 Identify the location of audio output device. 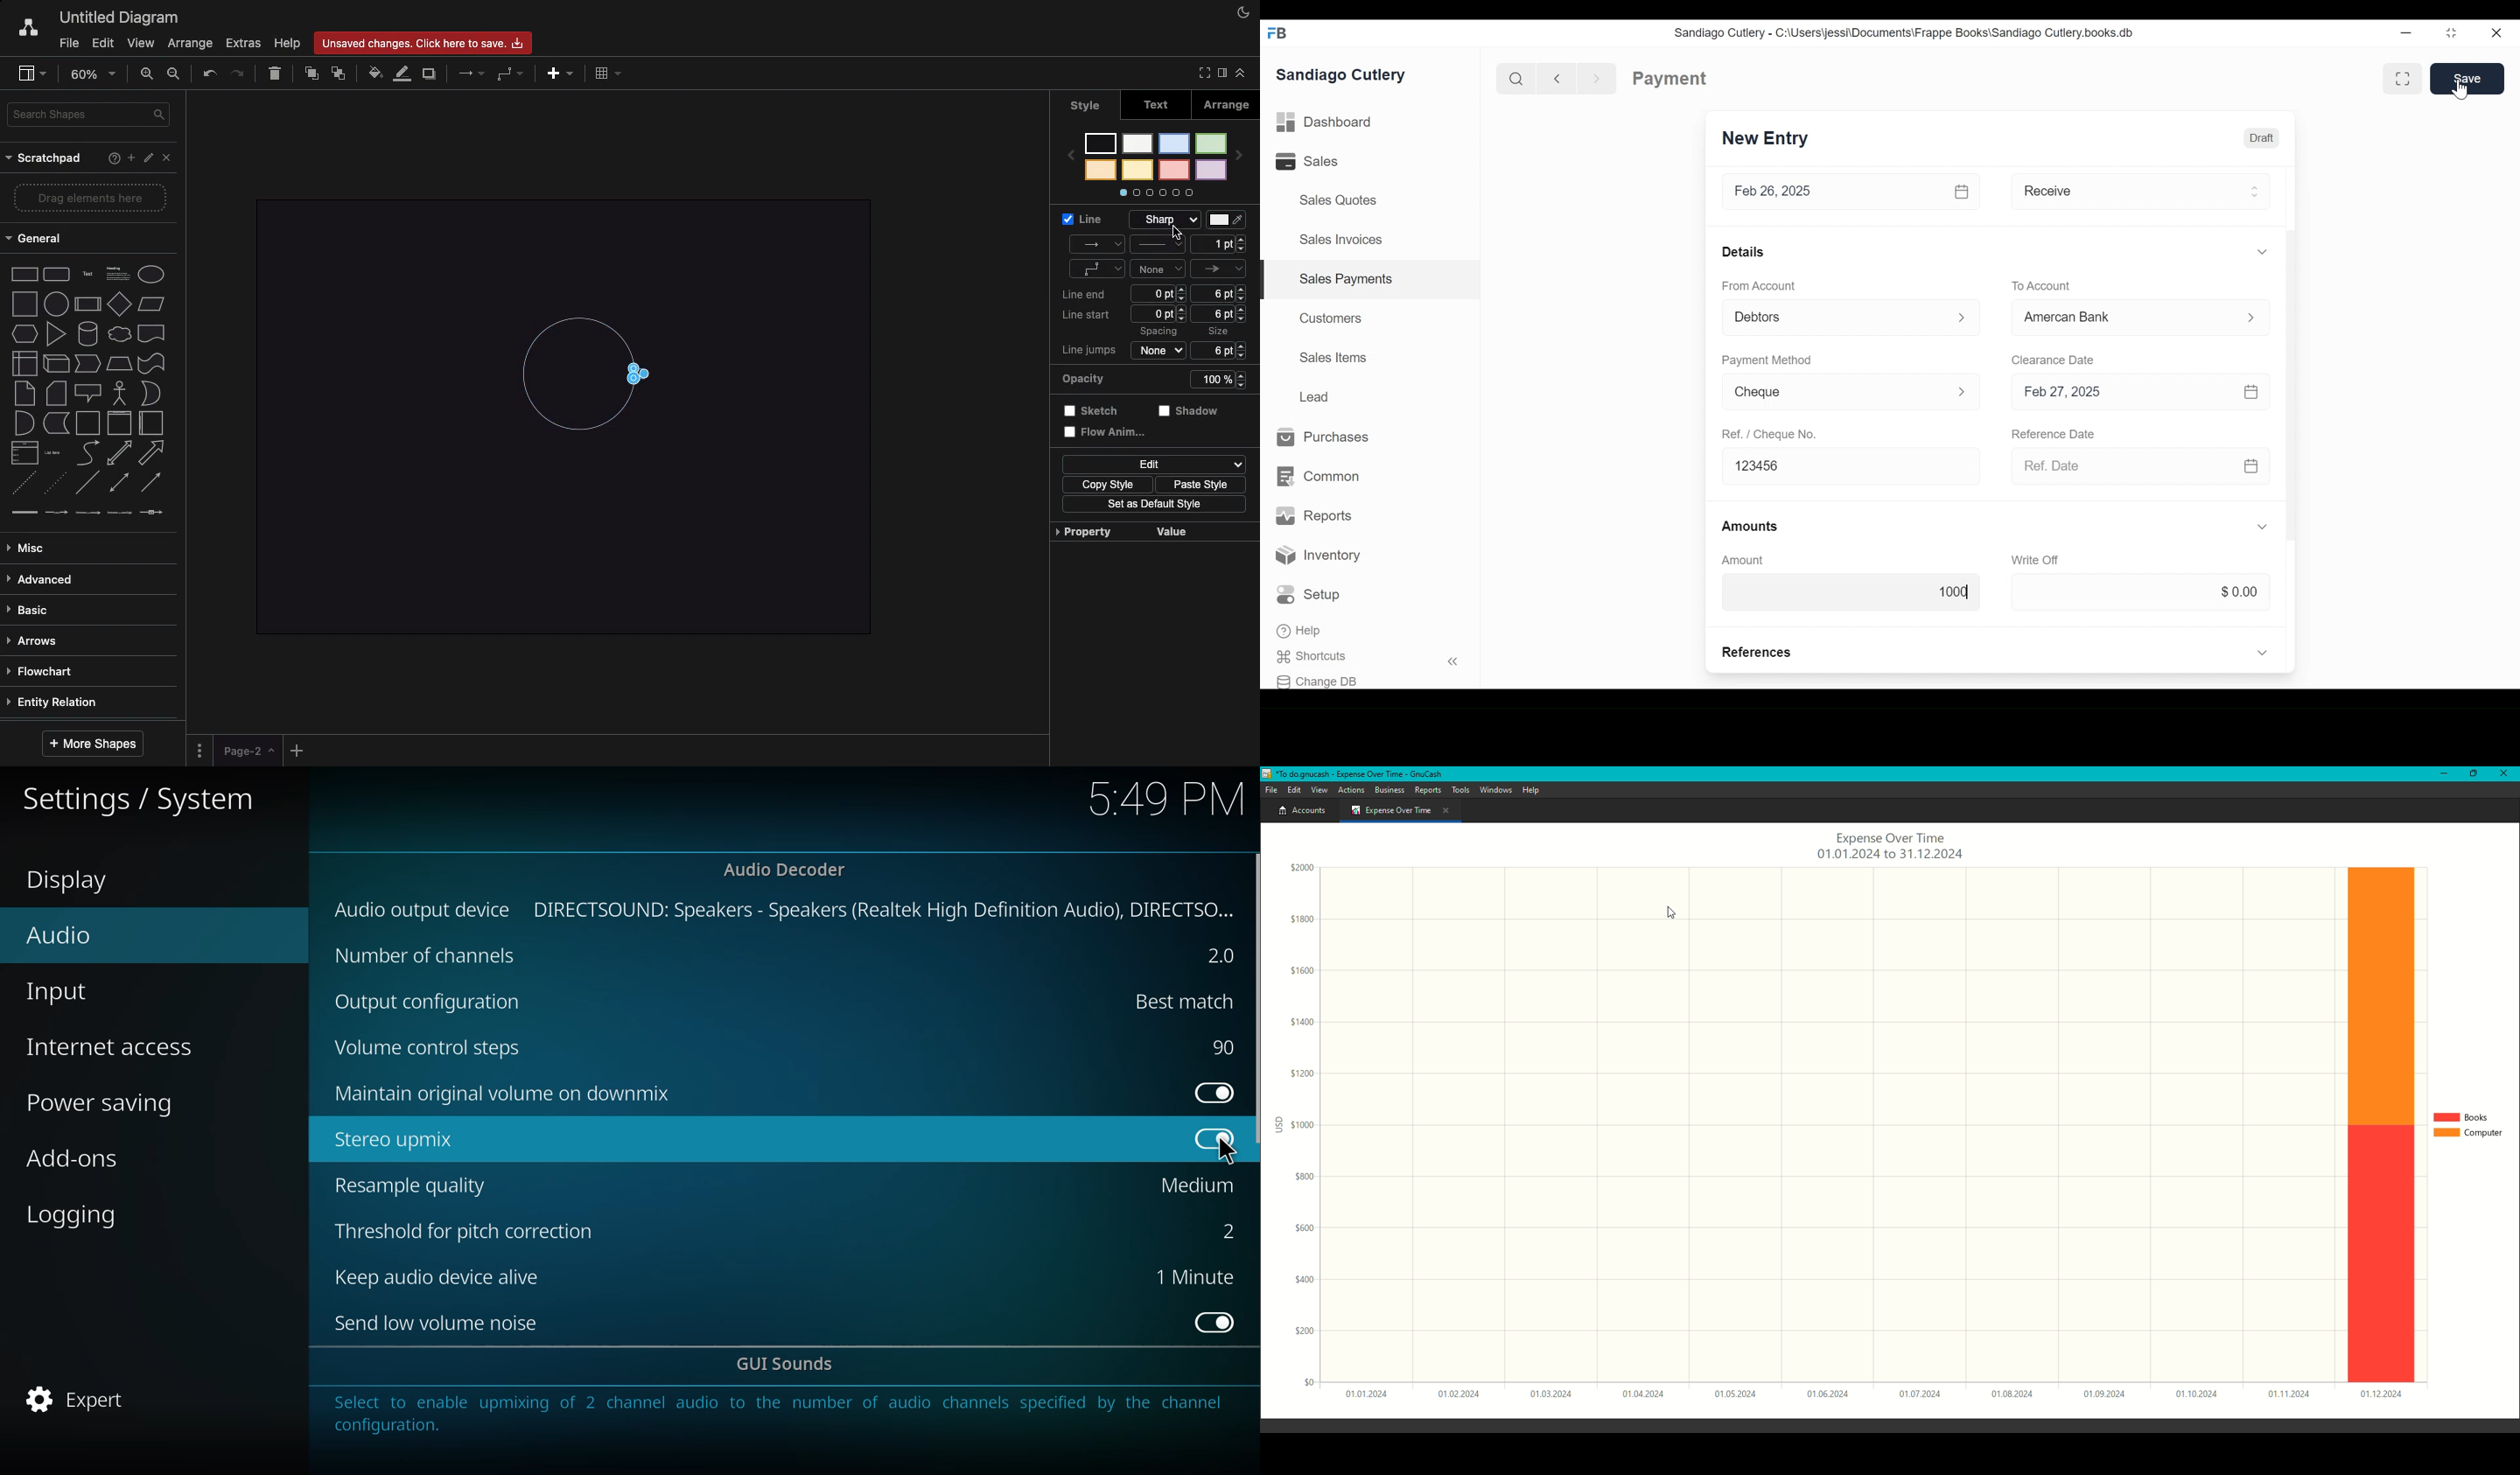
(422, 909).